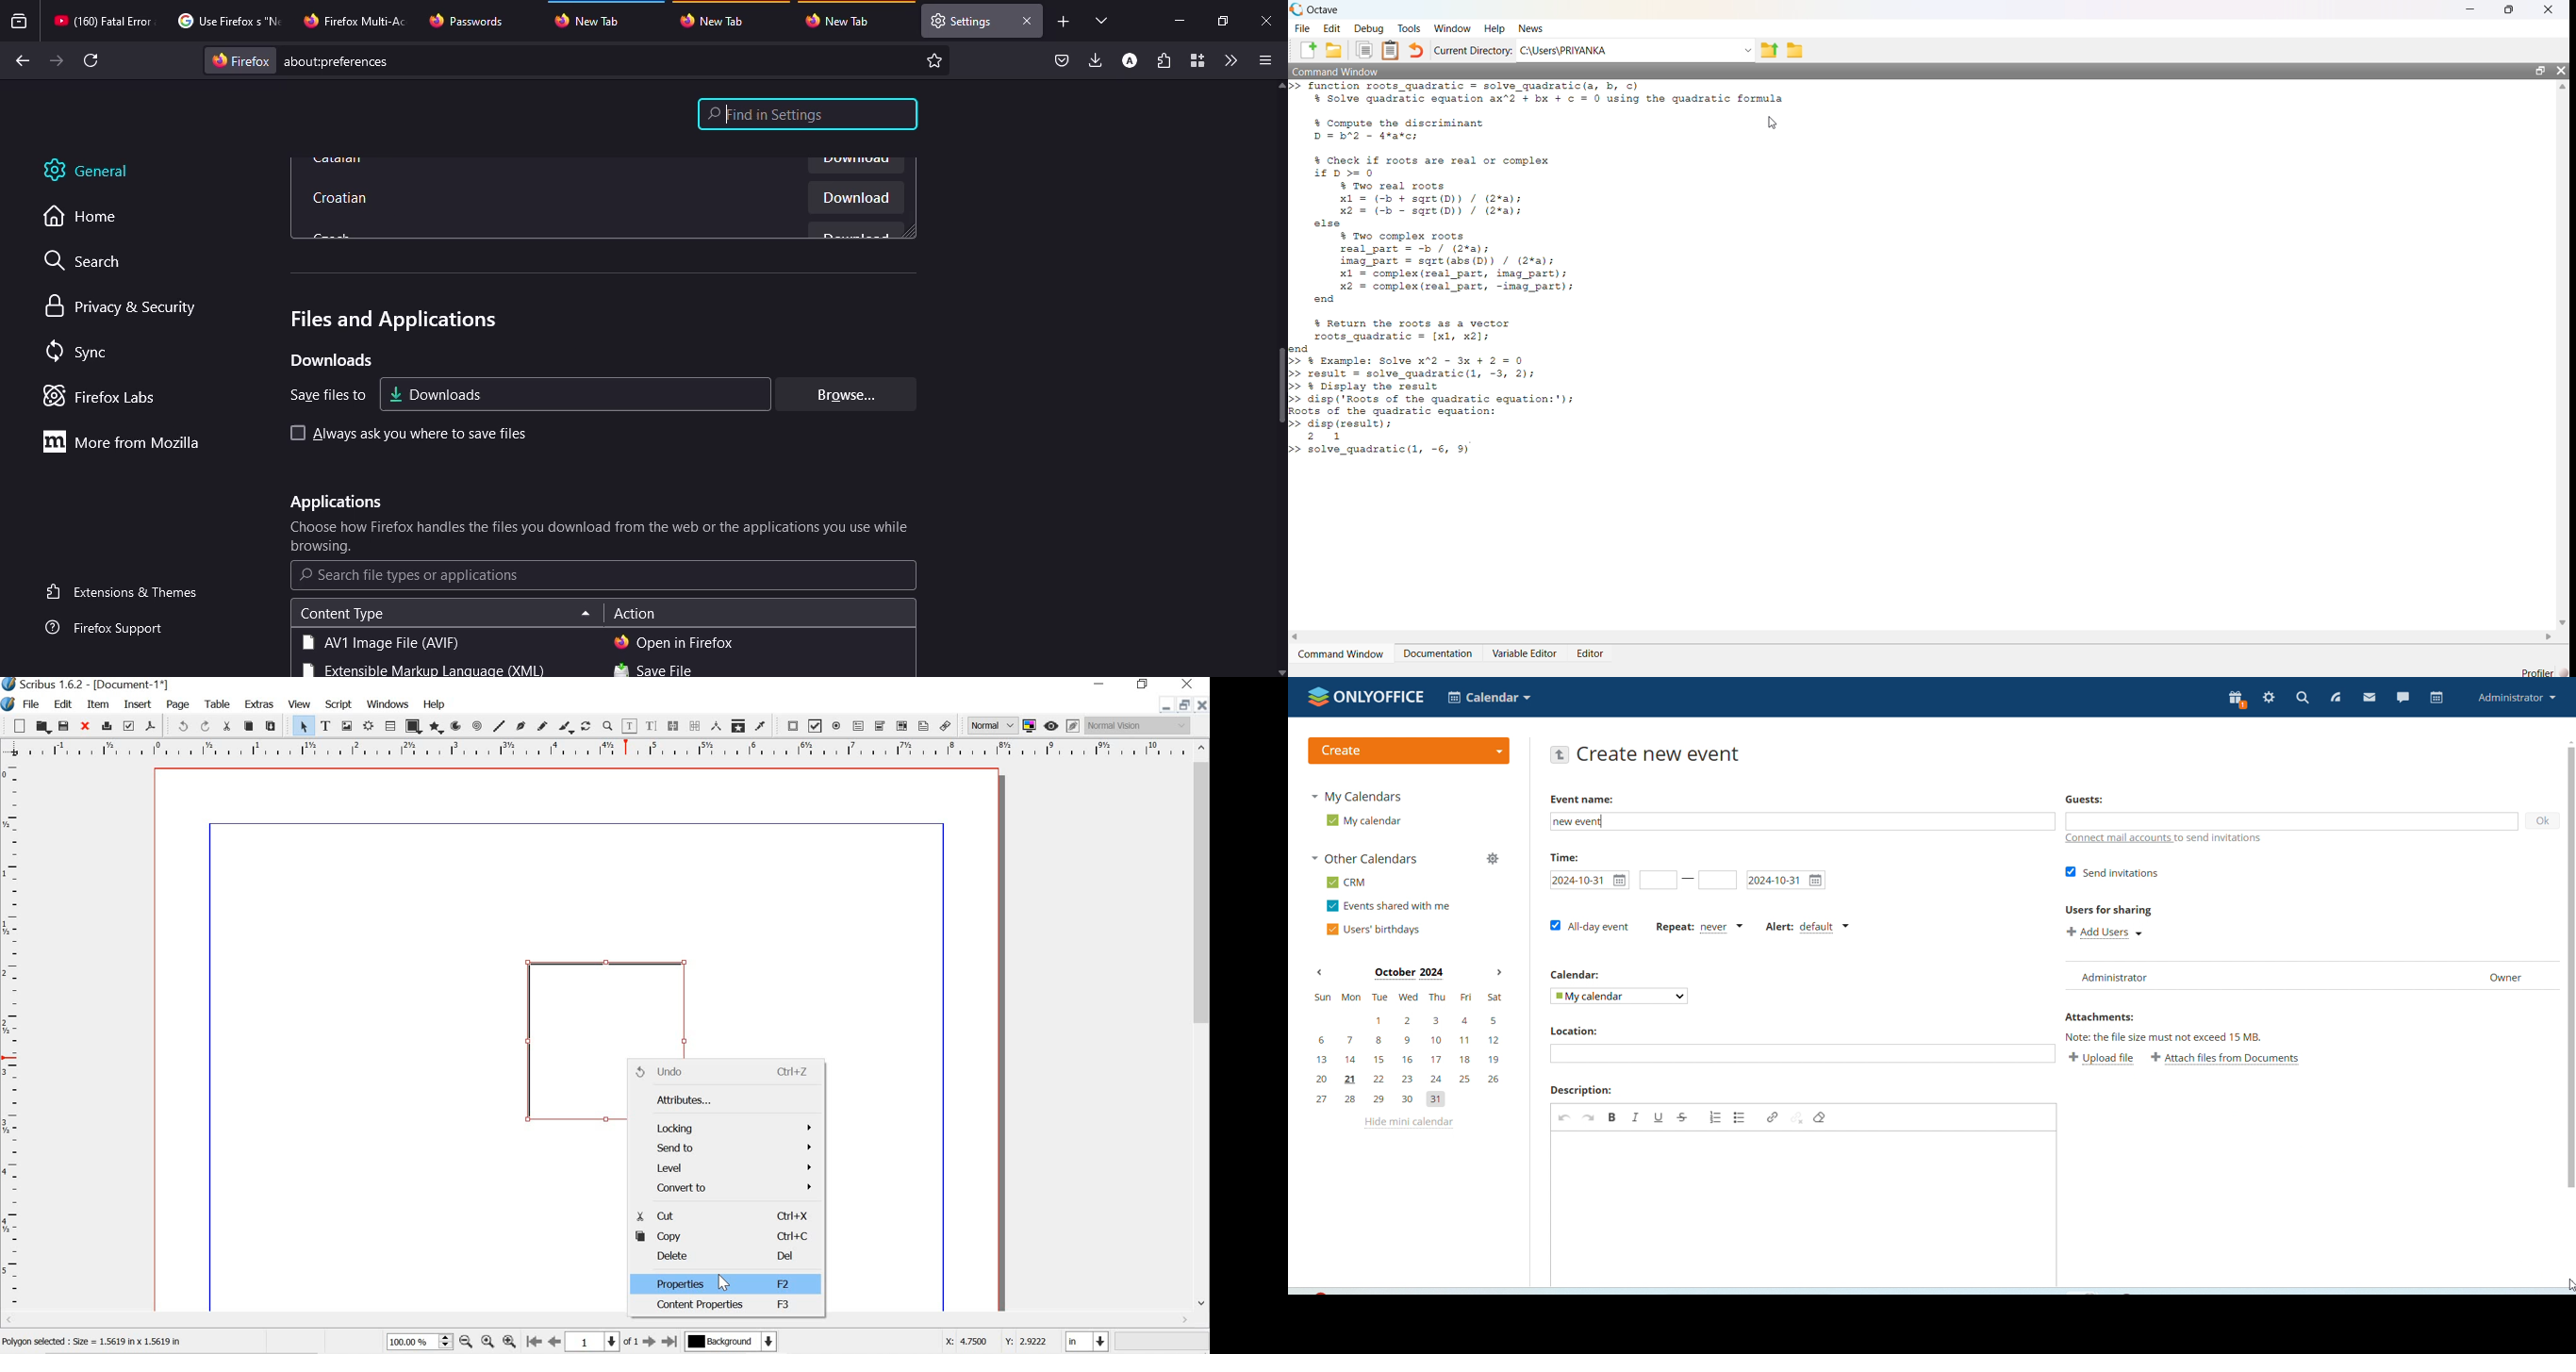 The width and height of the screenshot is (2576, 1372). What do you see at coordinates (226, 21) in the screenshot?
I see `tab` at bounding box center [226, 21].